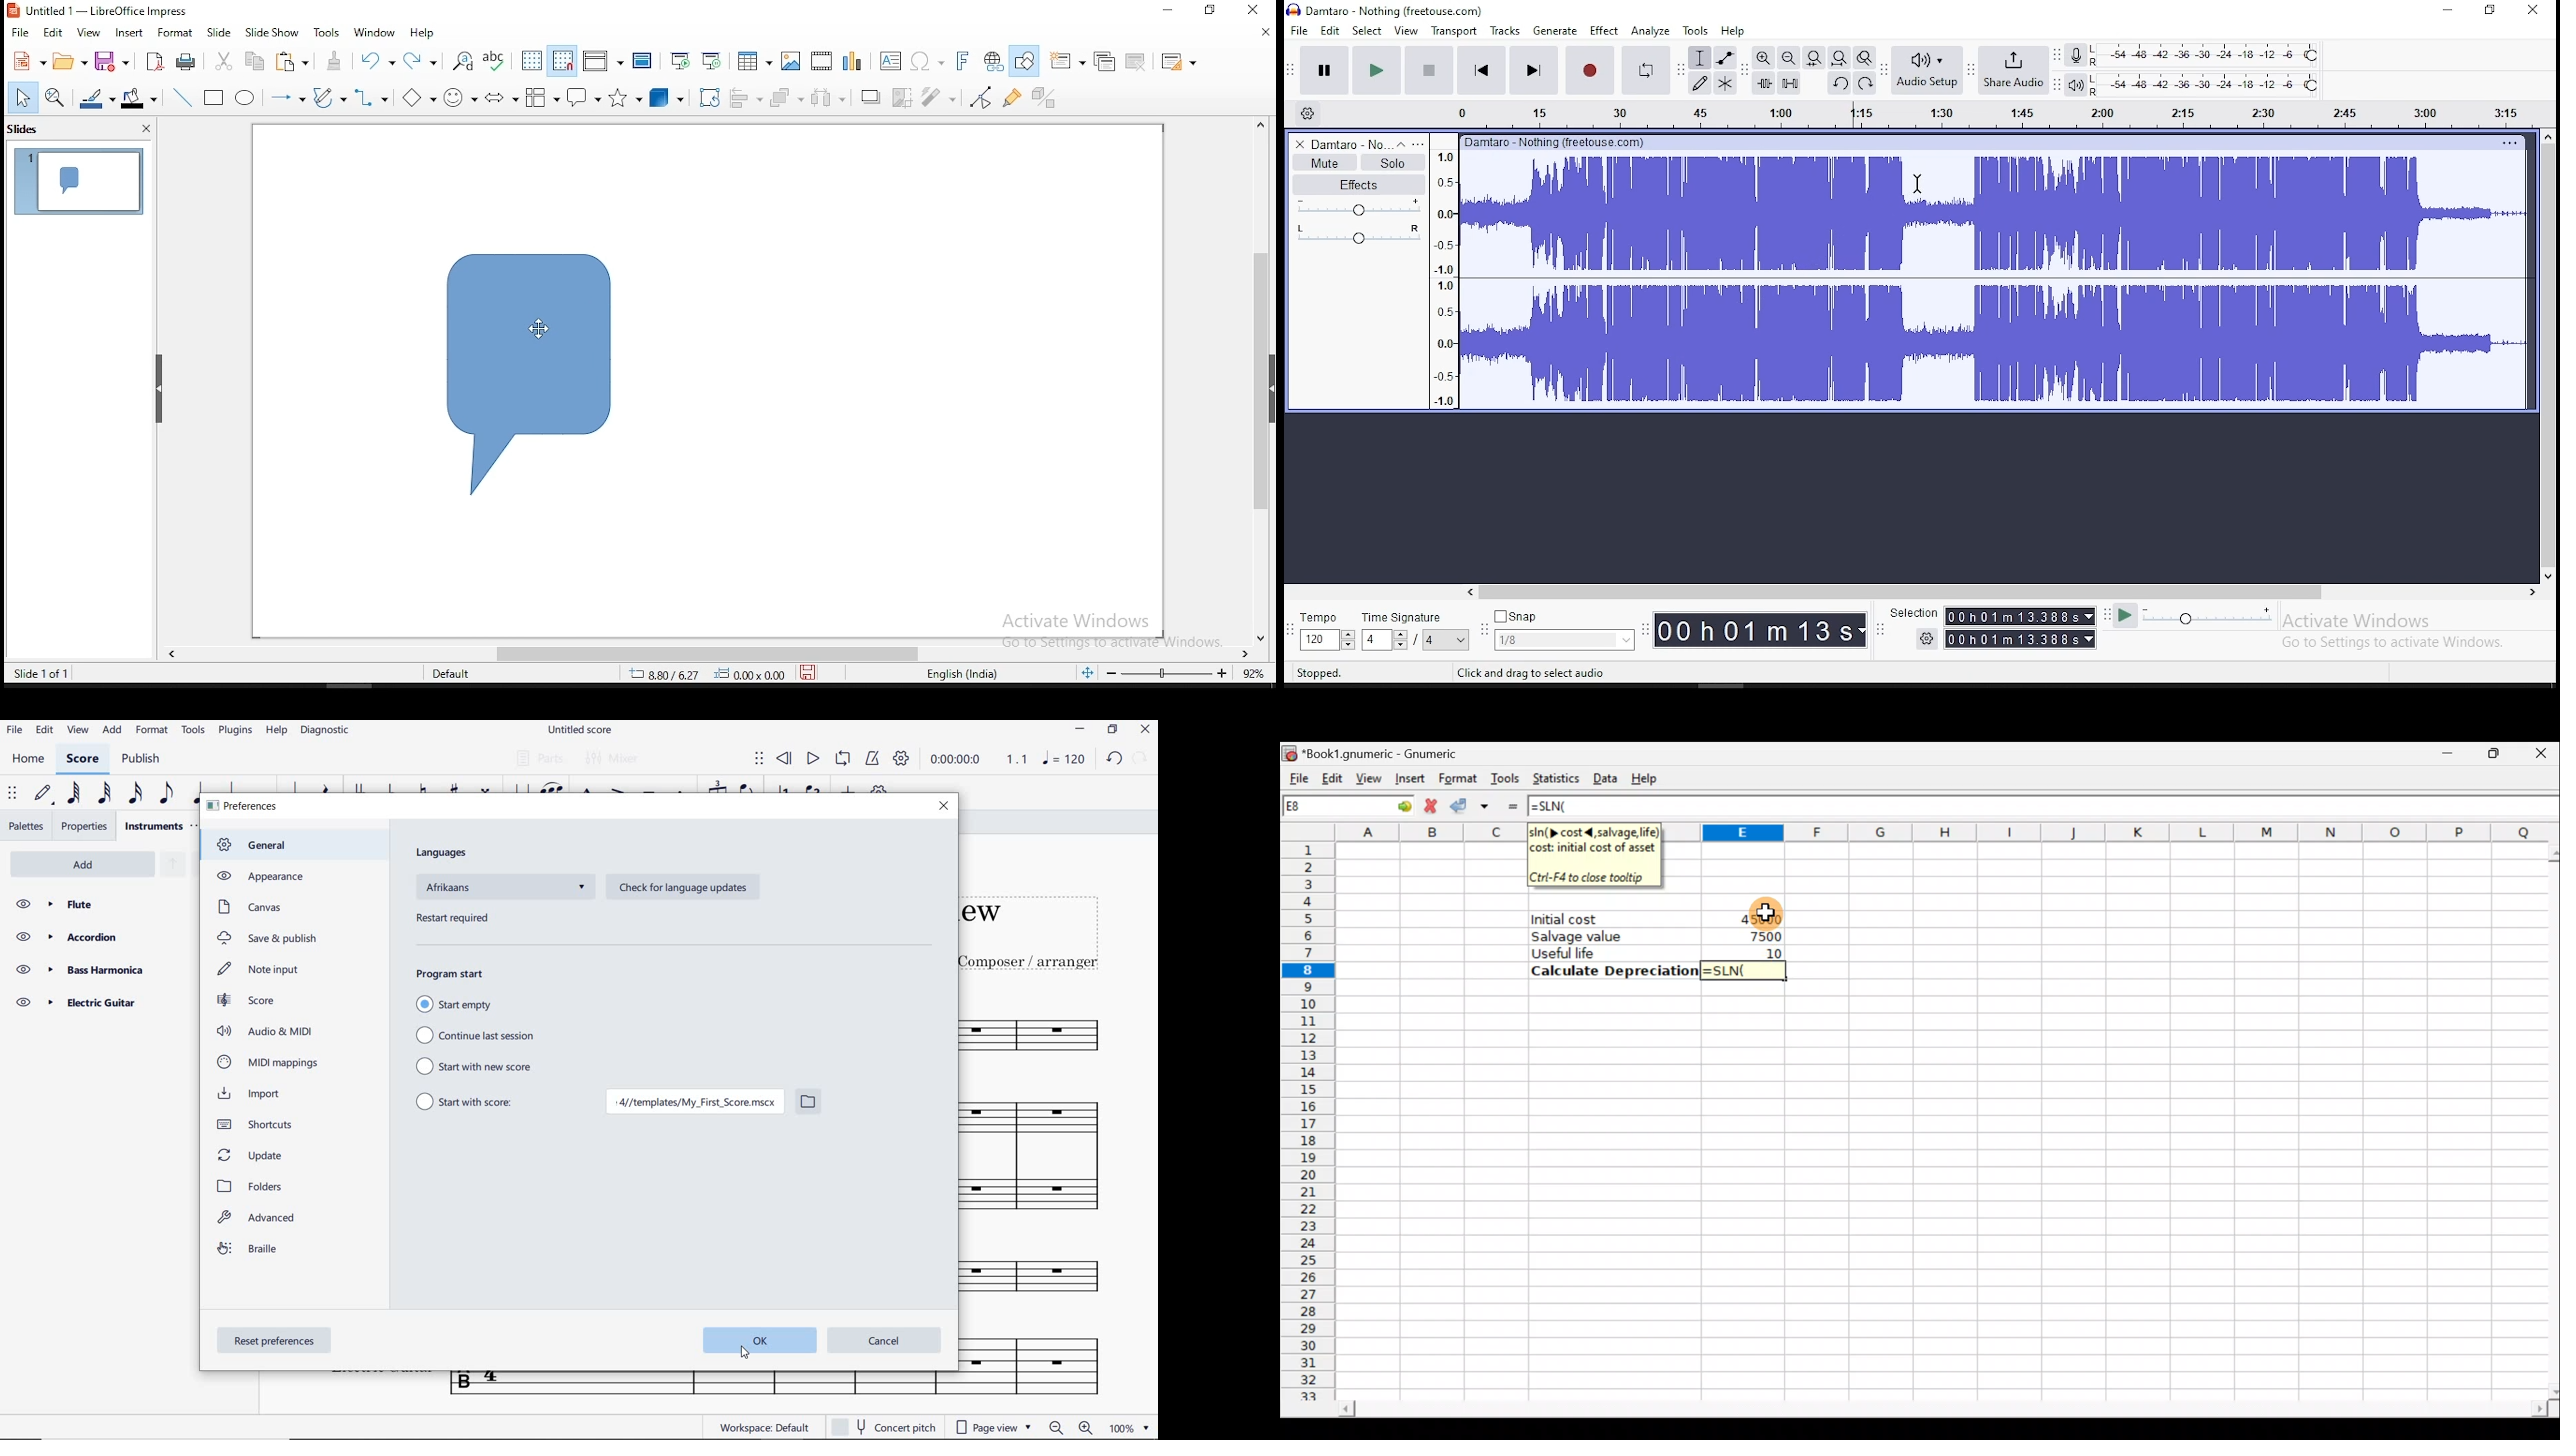 Image resolution: width=2576 pixels, height=1456 pixels. Describe the element at coordinates (110, 731) in the screenshot. I see `add` at that location.